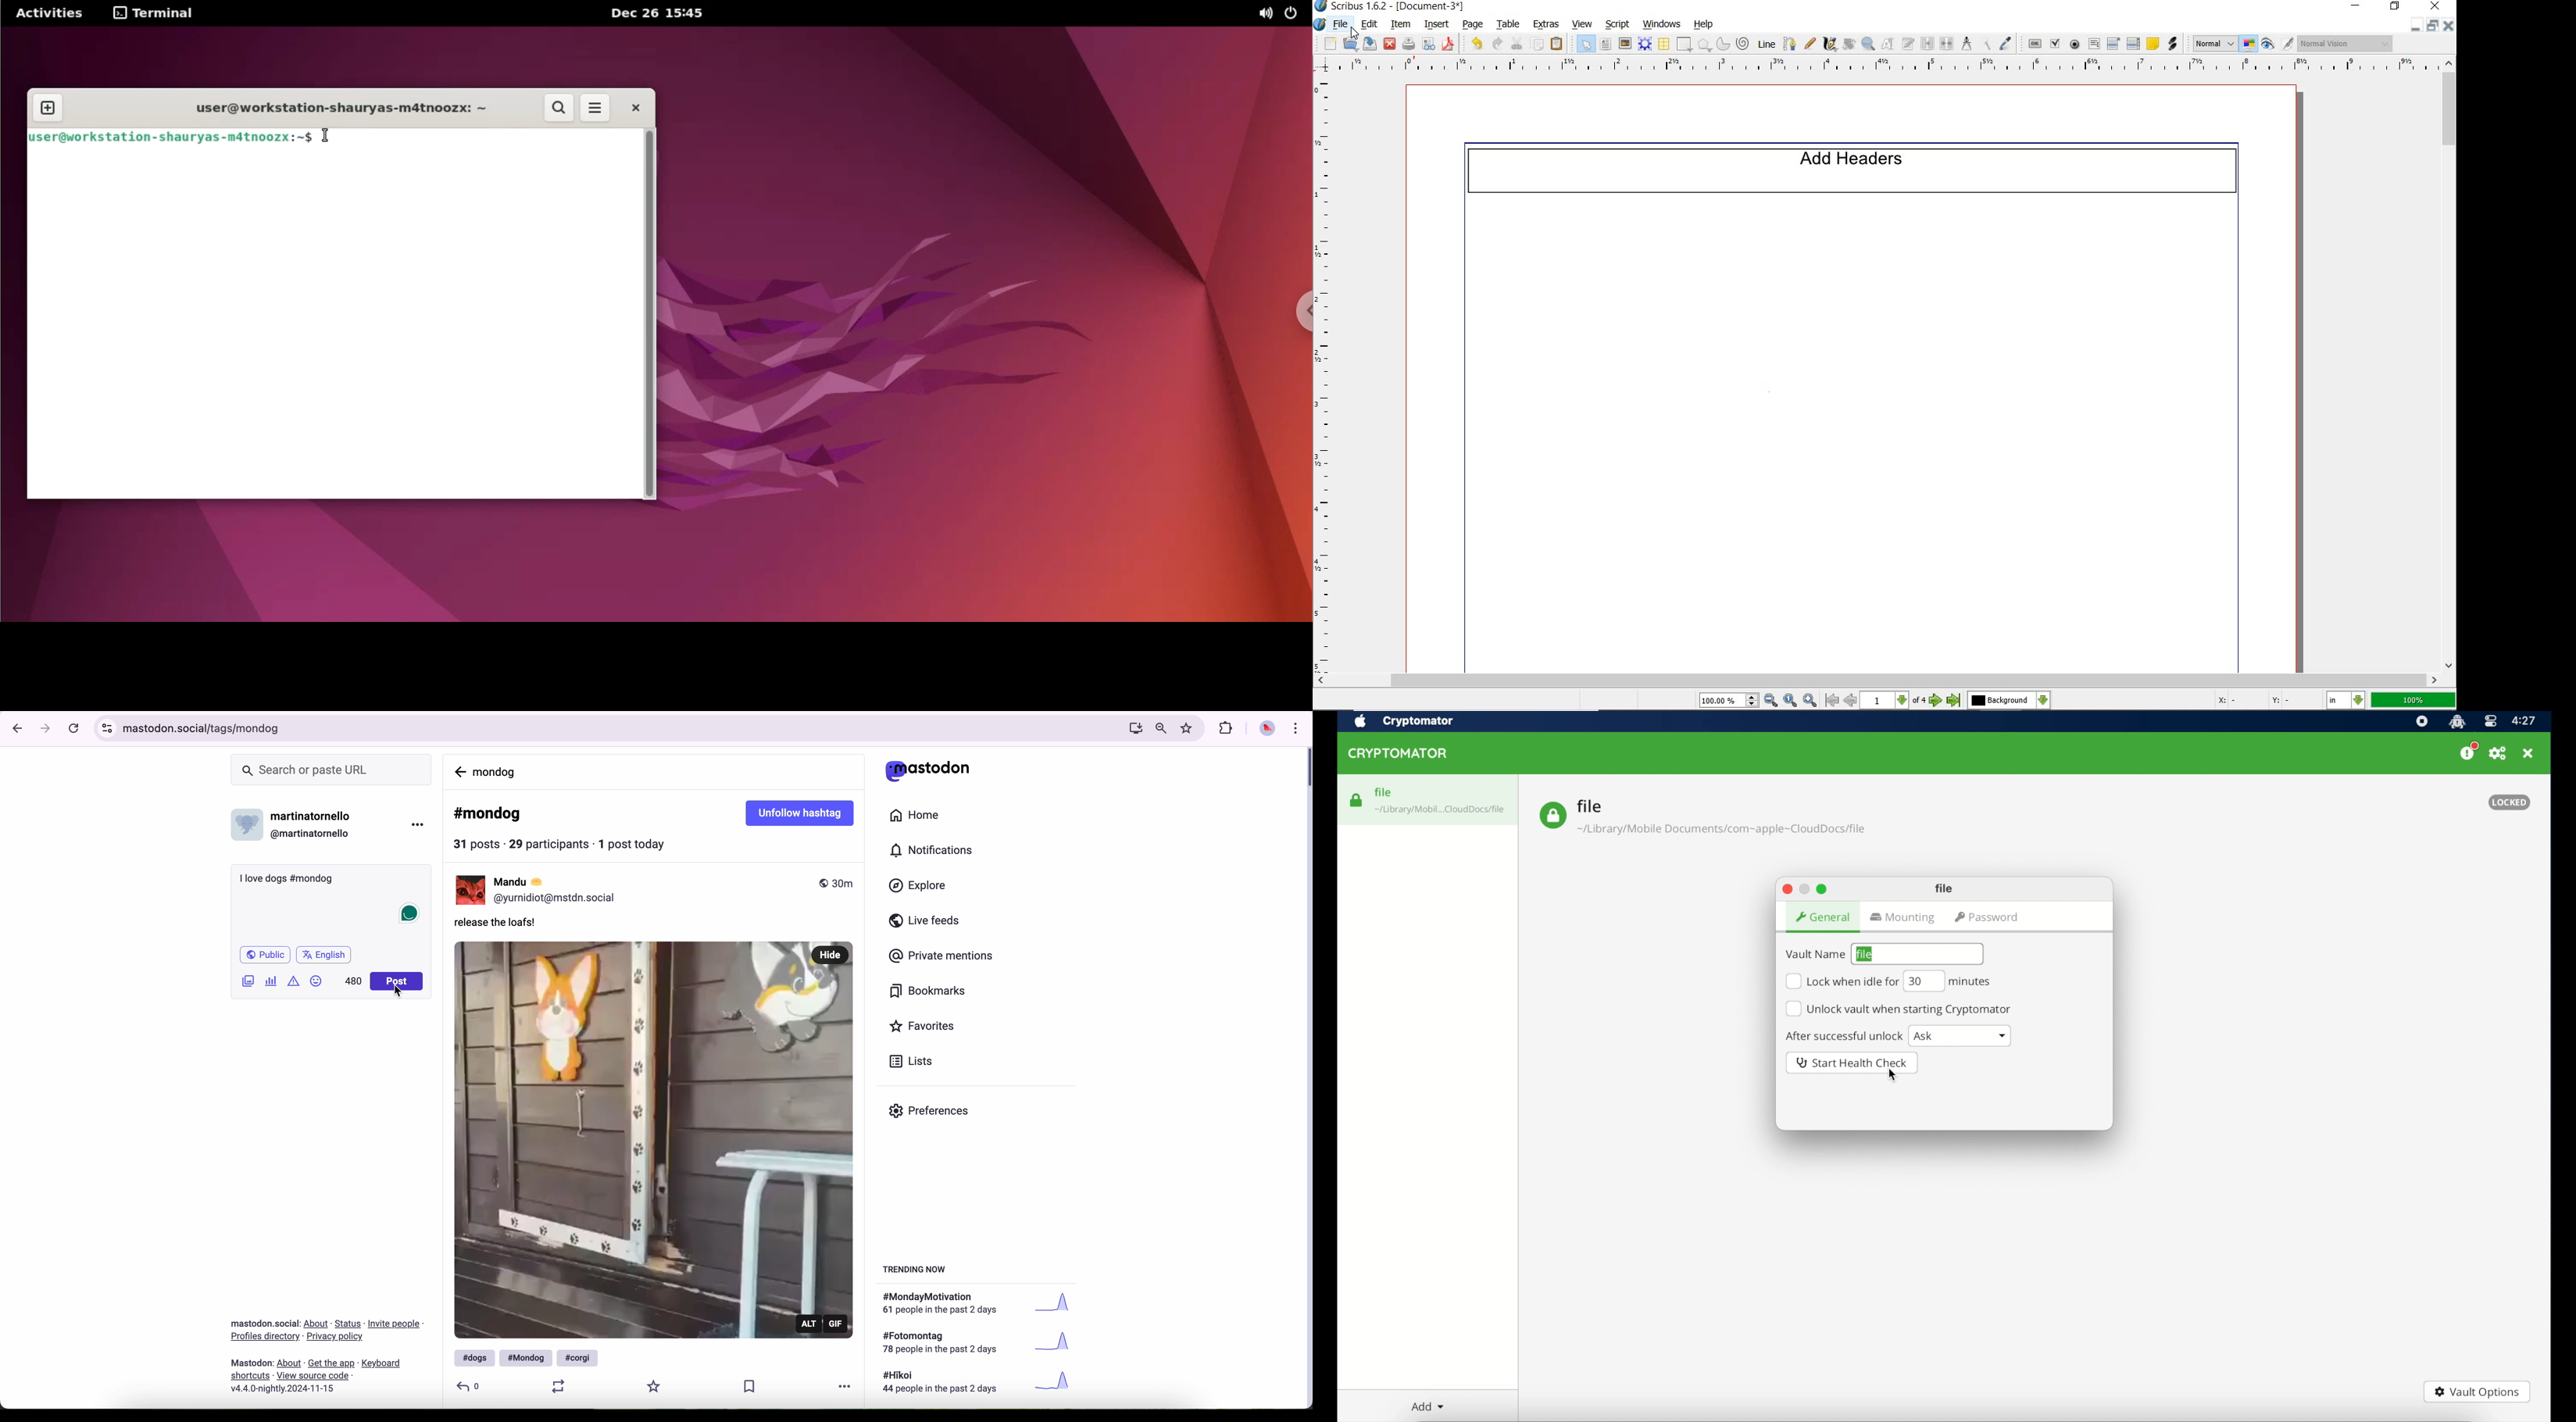 The width and height of the screenshot is (2576, 1428). I want to click on unlink text frames, so click(1946, 43).